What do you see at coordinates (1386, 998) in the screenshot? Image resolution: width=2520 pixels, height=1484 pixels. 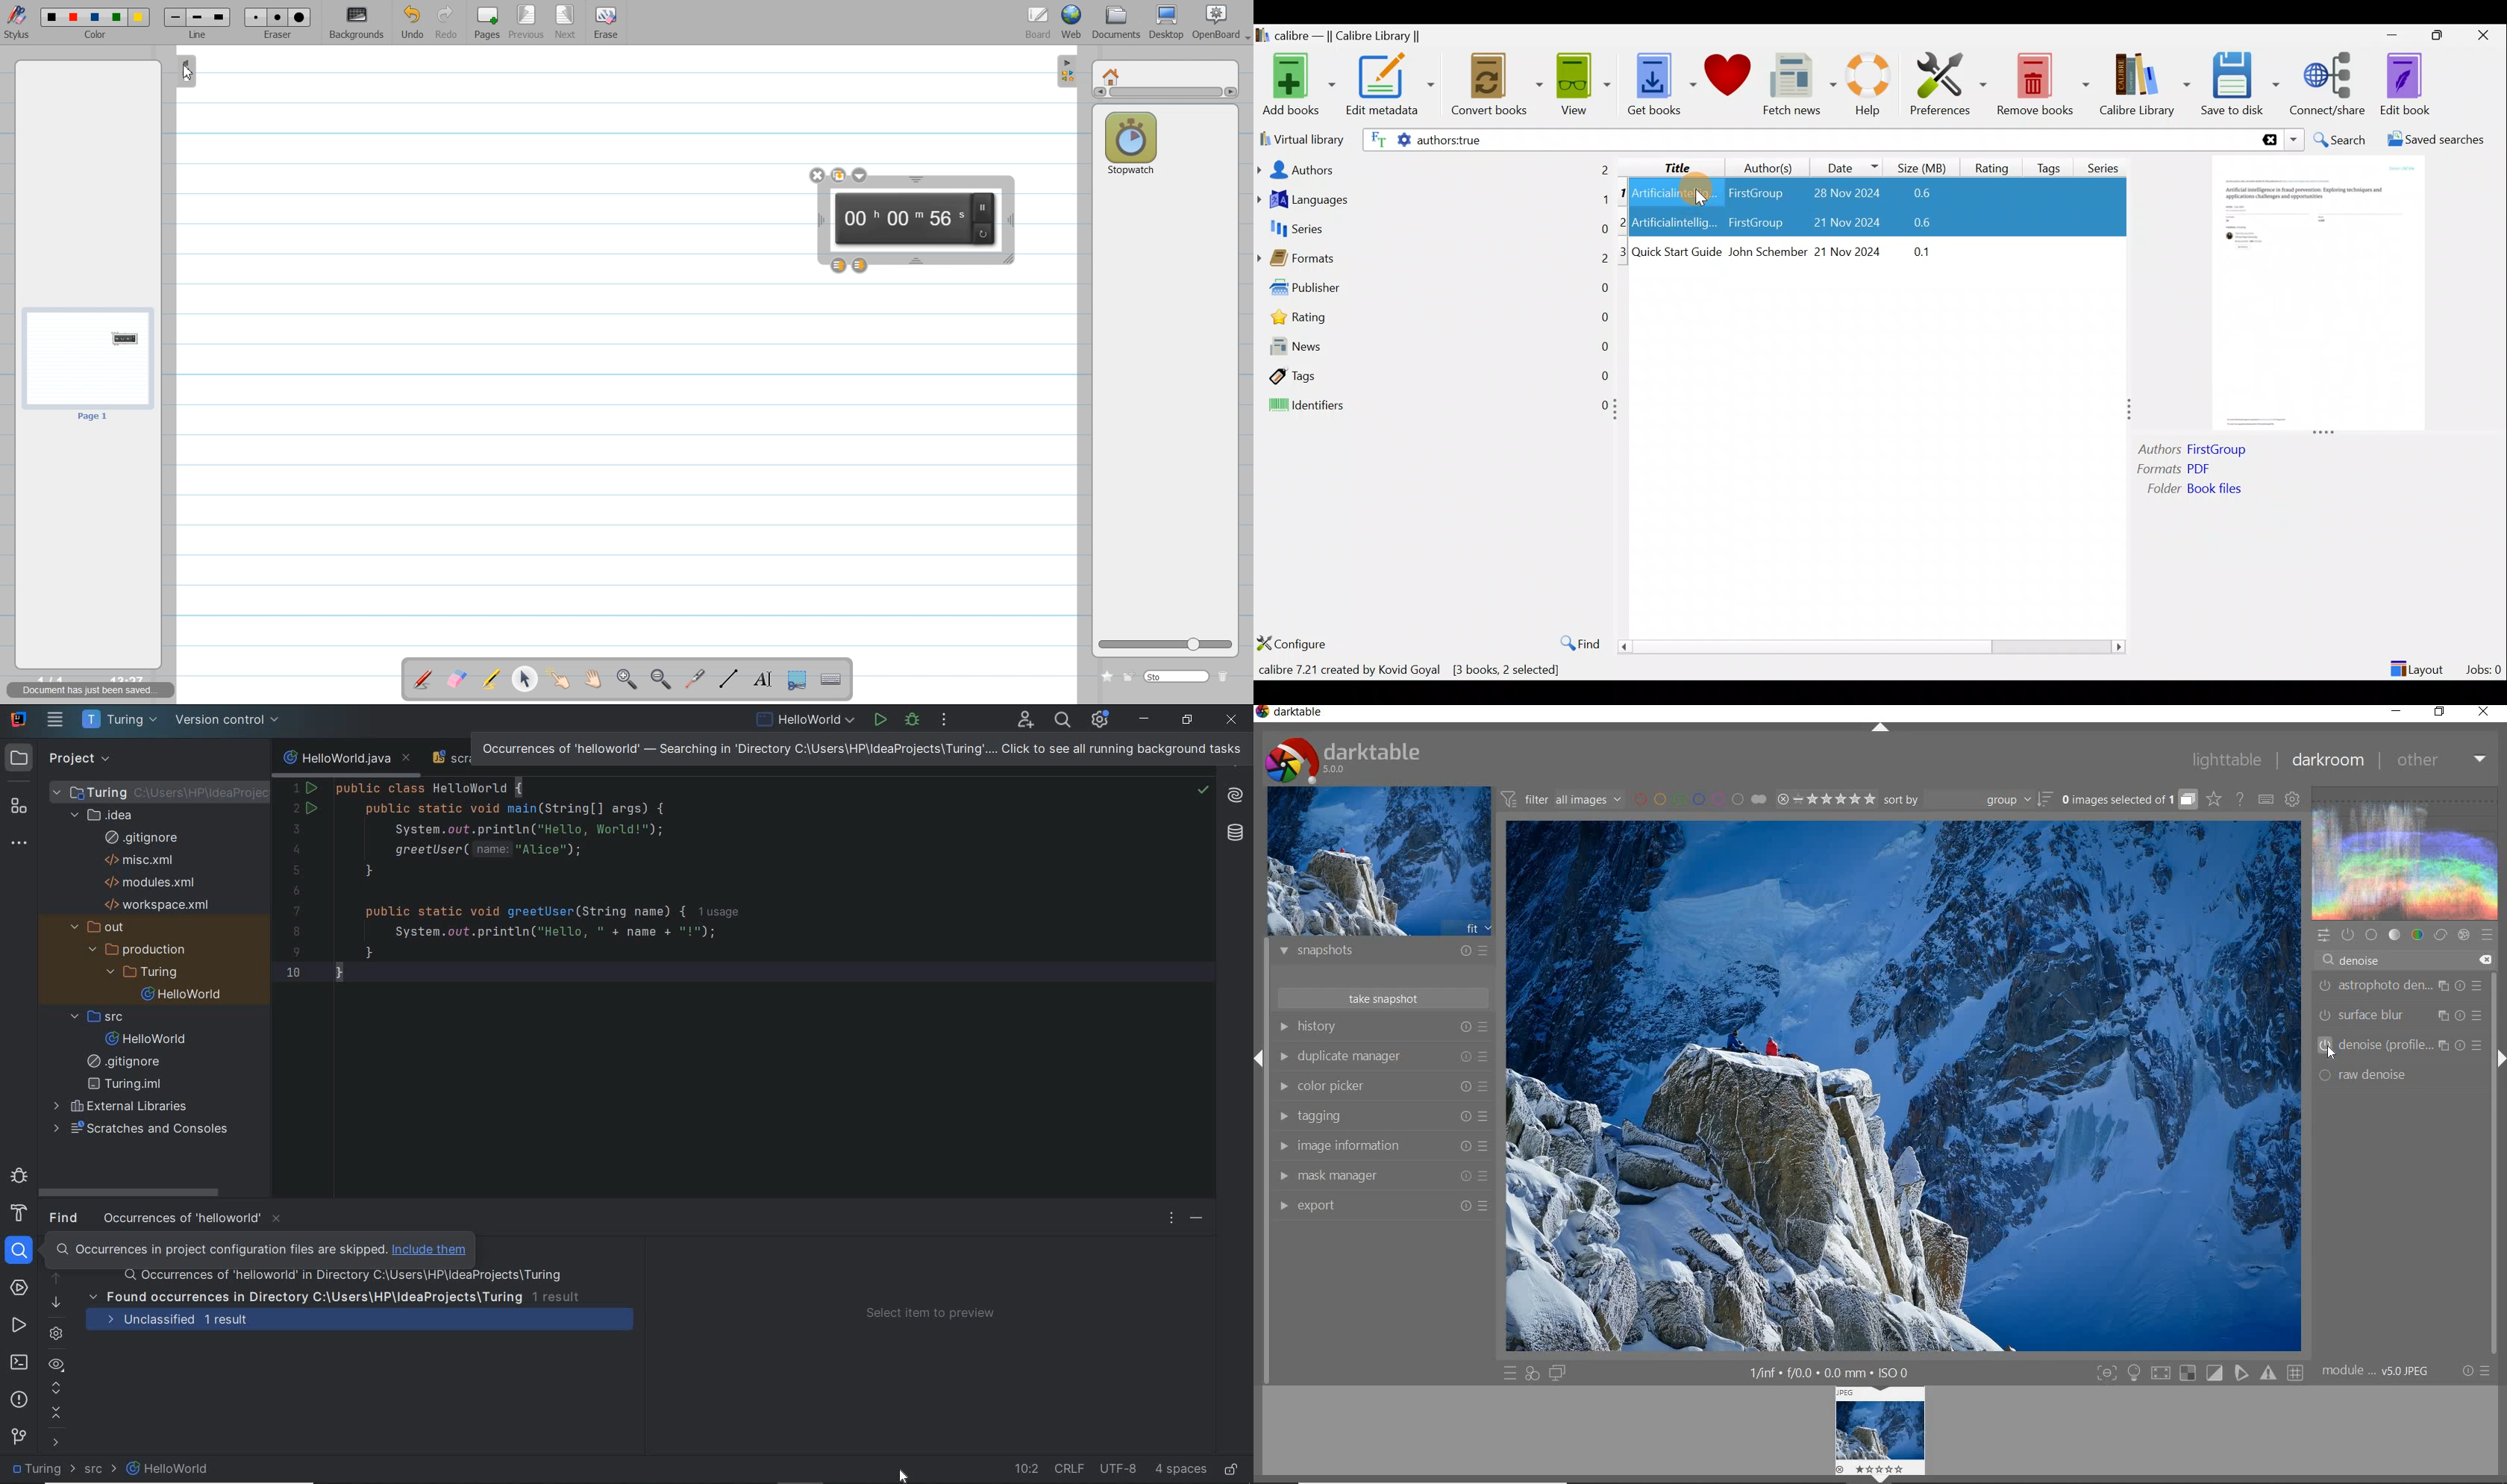 I see `take snapshot` at bounding box center [1386, 998].